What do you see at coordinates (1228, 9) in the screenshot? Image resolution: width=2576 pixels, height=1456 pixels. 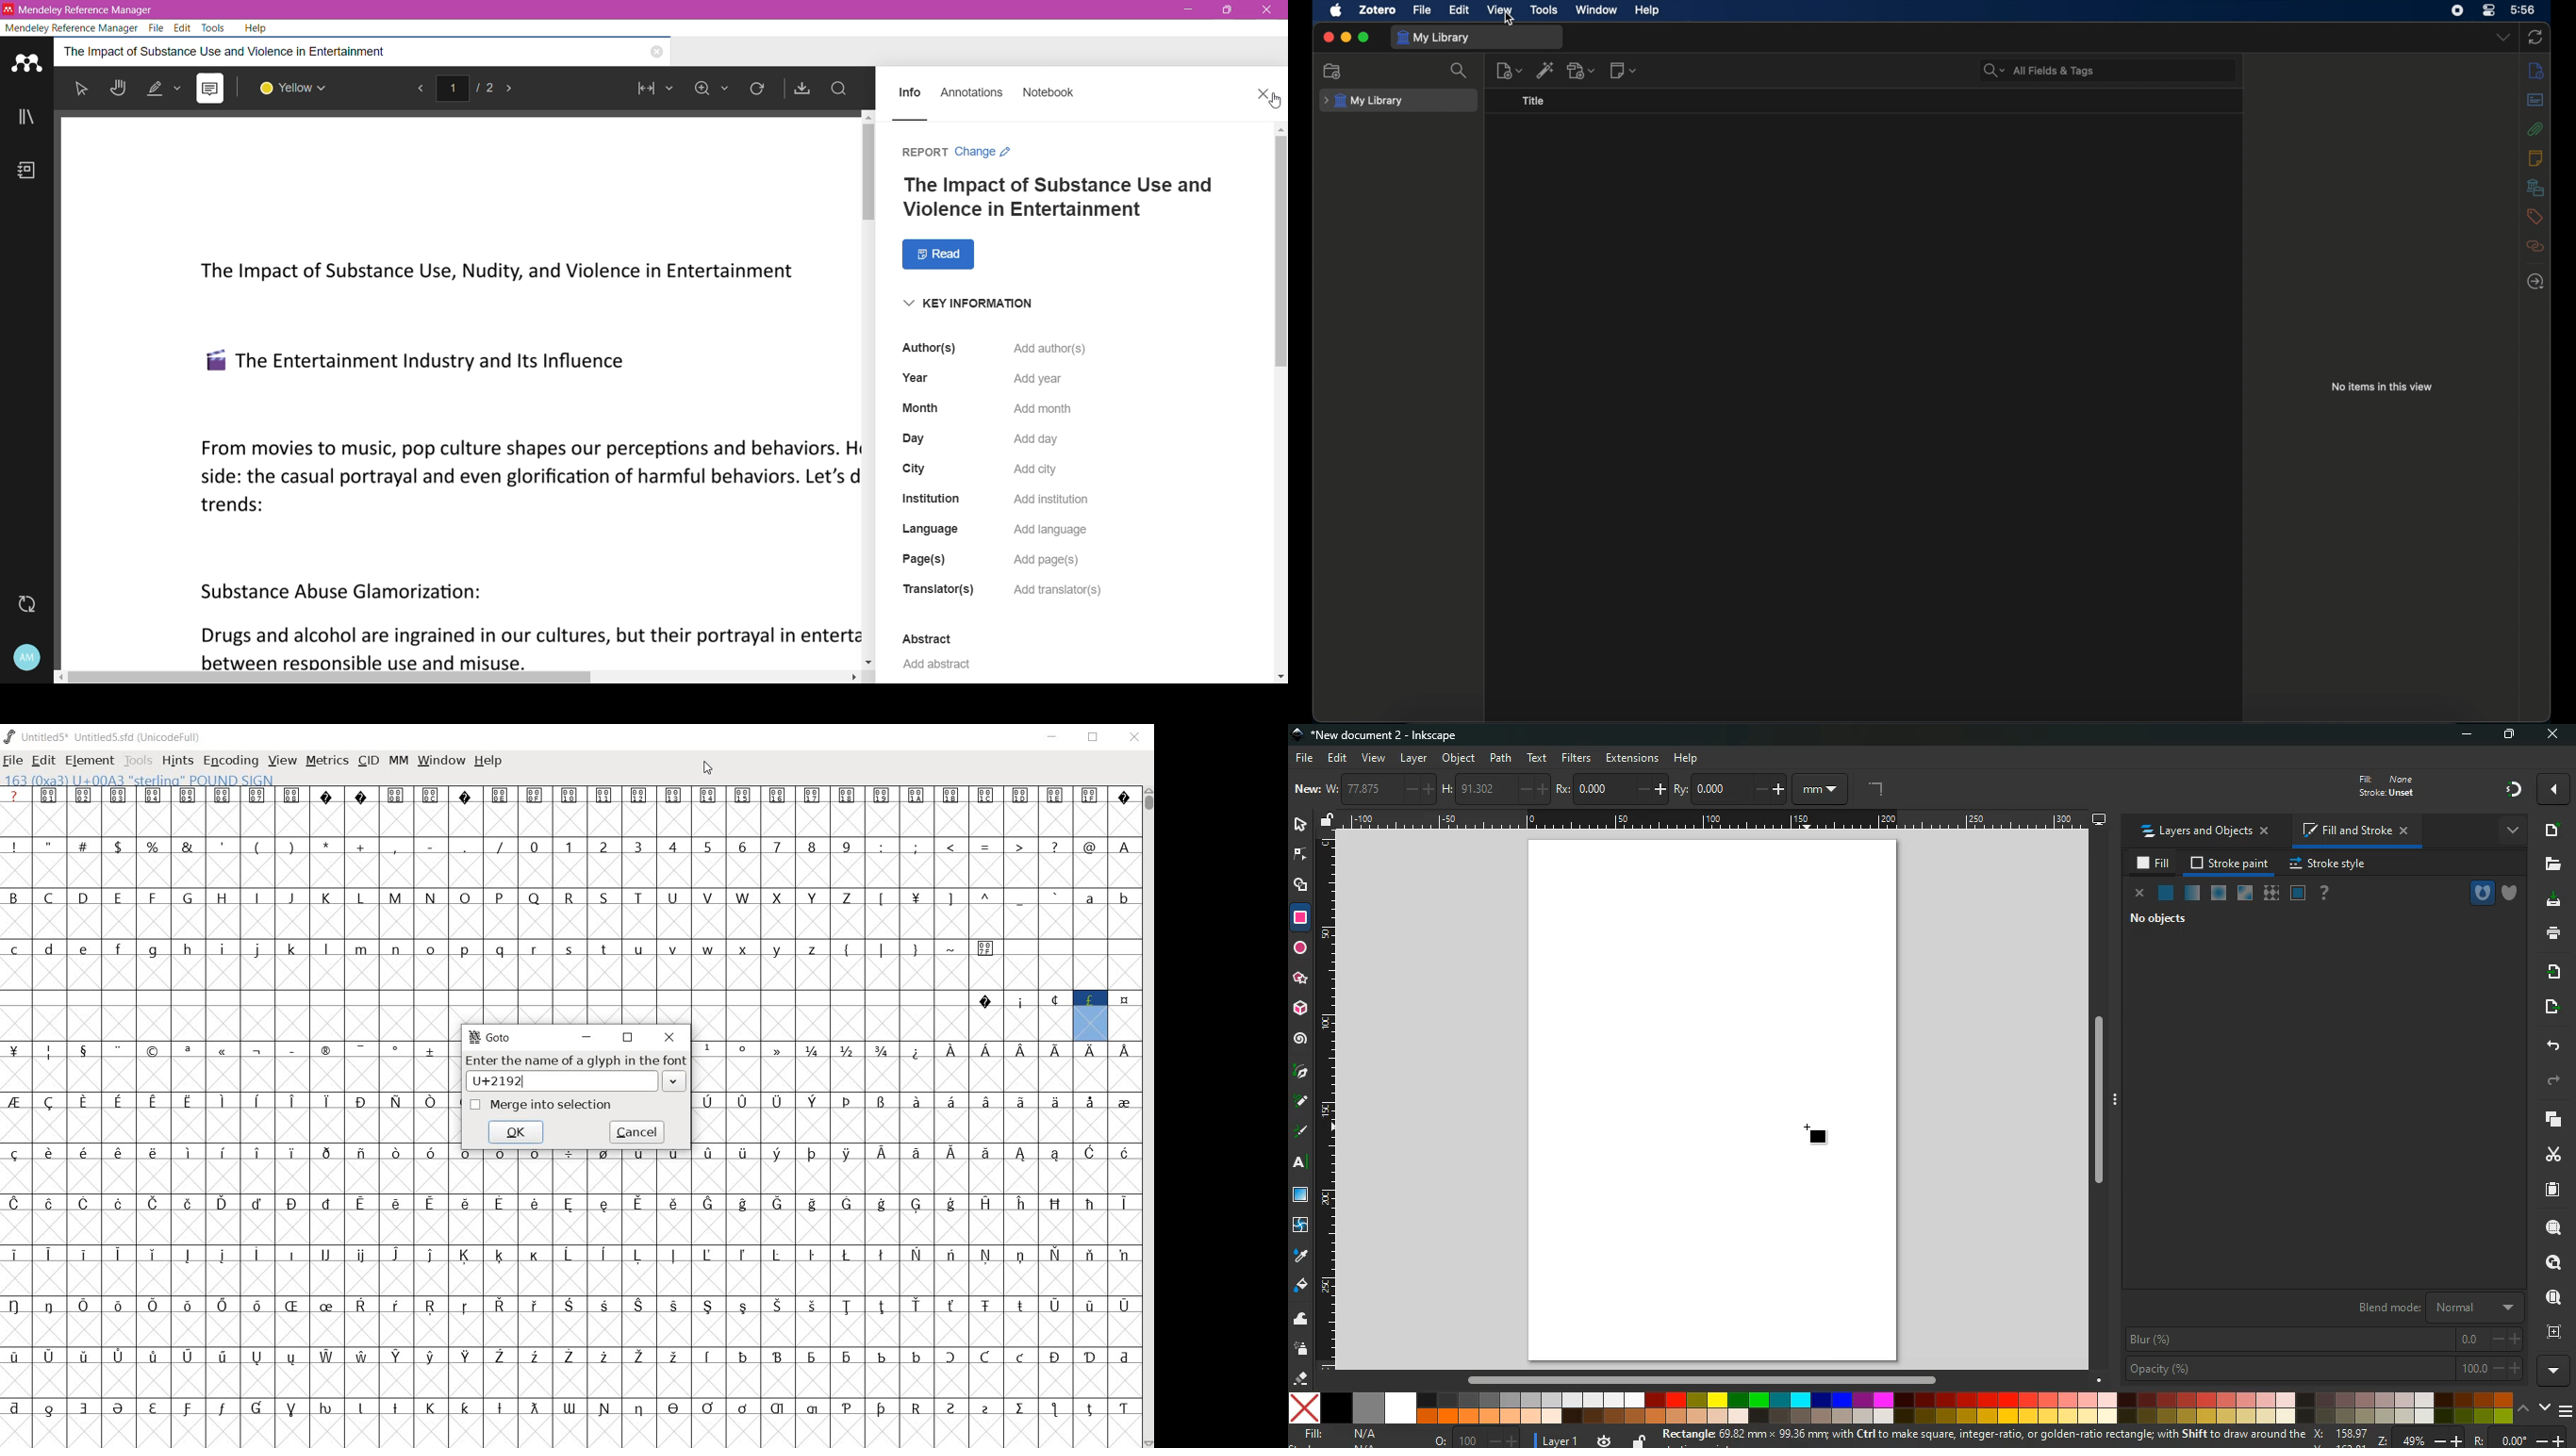 I see `Restore Down` at bounding box center [1228, 9].